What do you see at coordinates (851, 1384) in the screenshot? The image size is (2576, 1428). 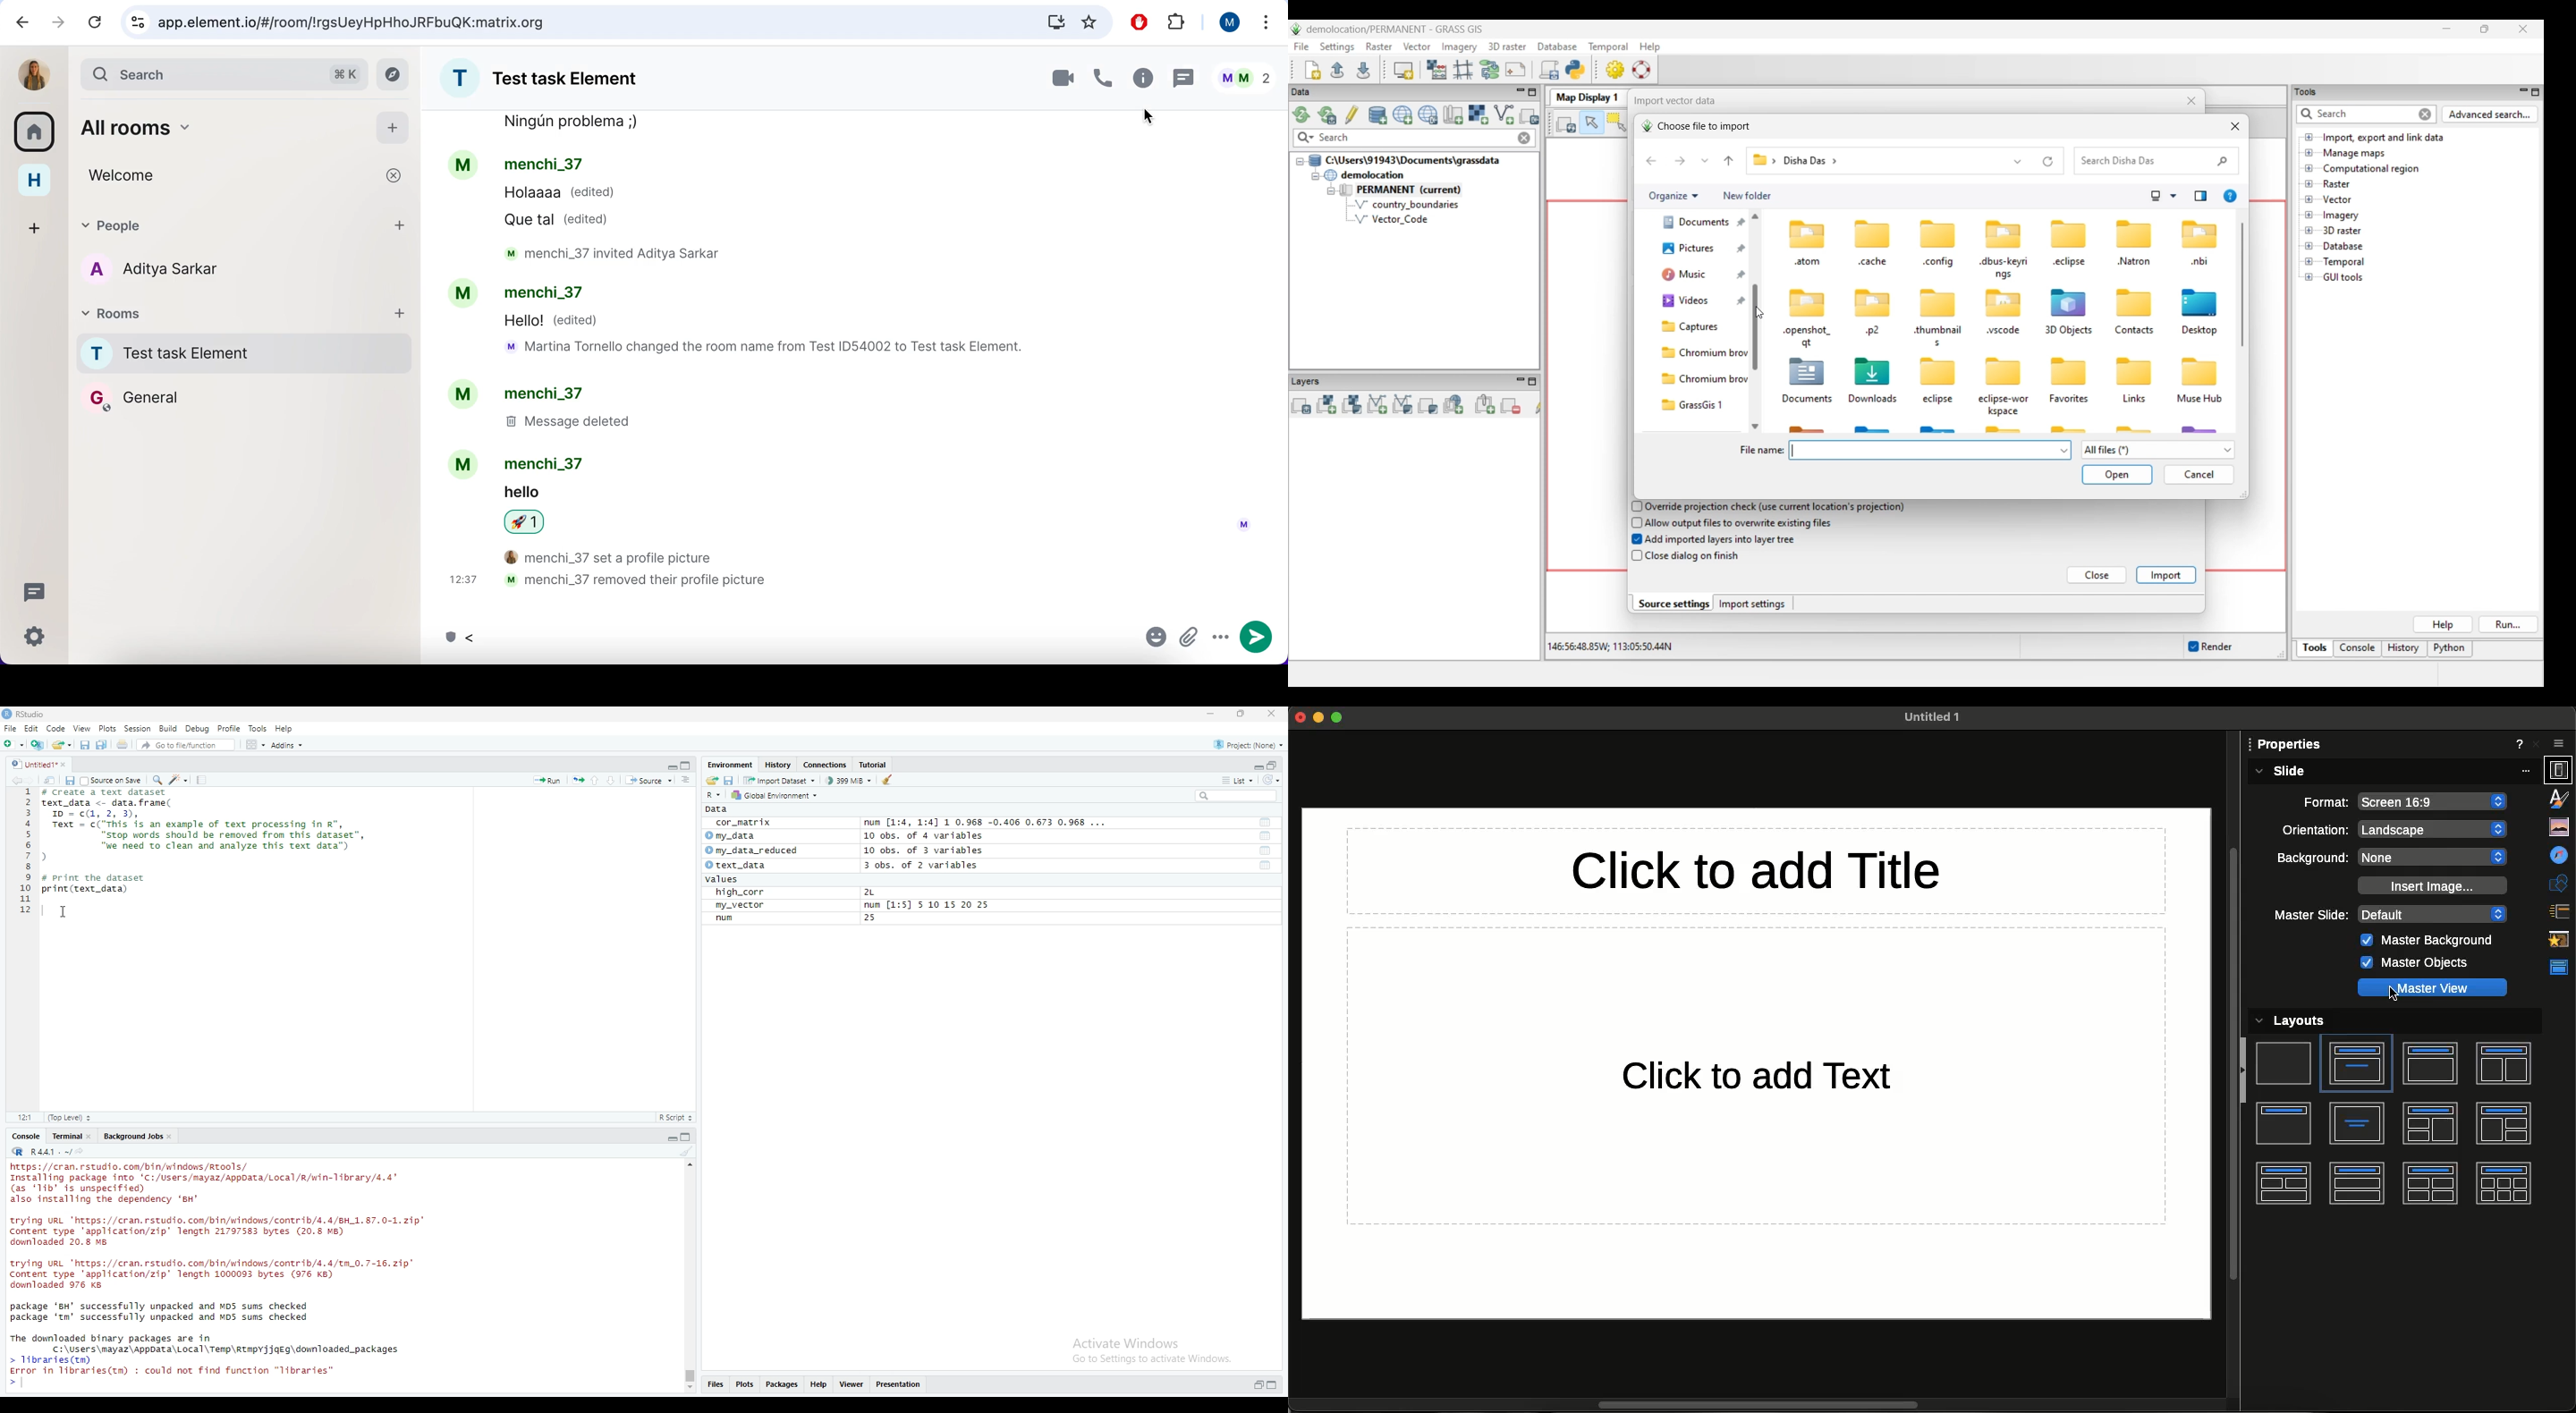 I see `viewer` at bounding box center [851, 1384].